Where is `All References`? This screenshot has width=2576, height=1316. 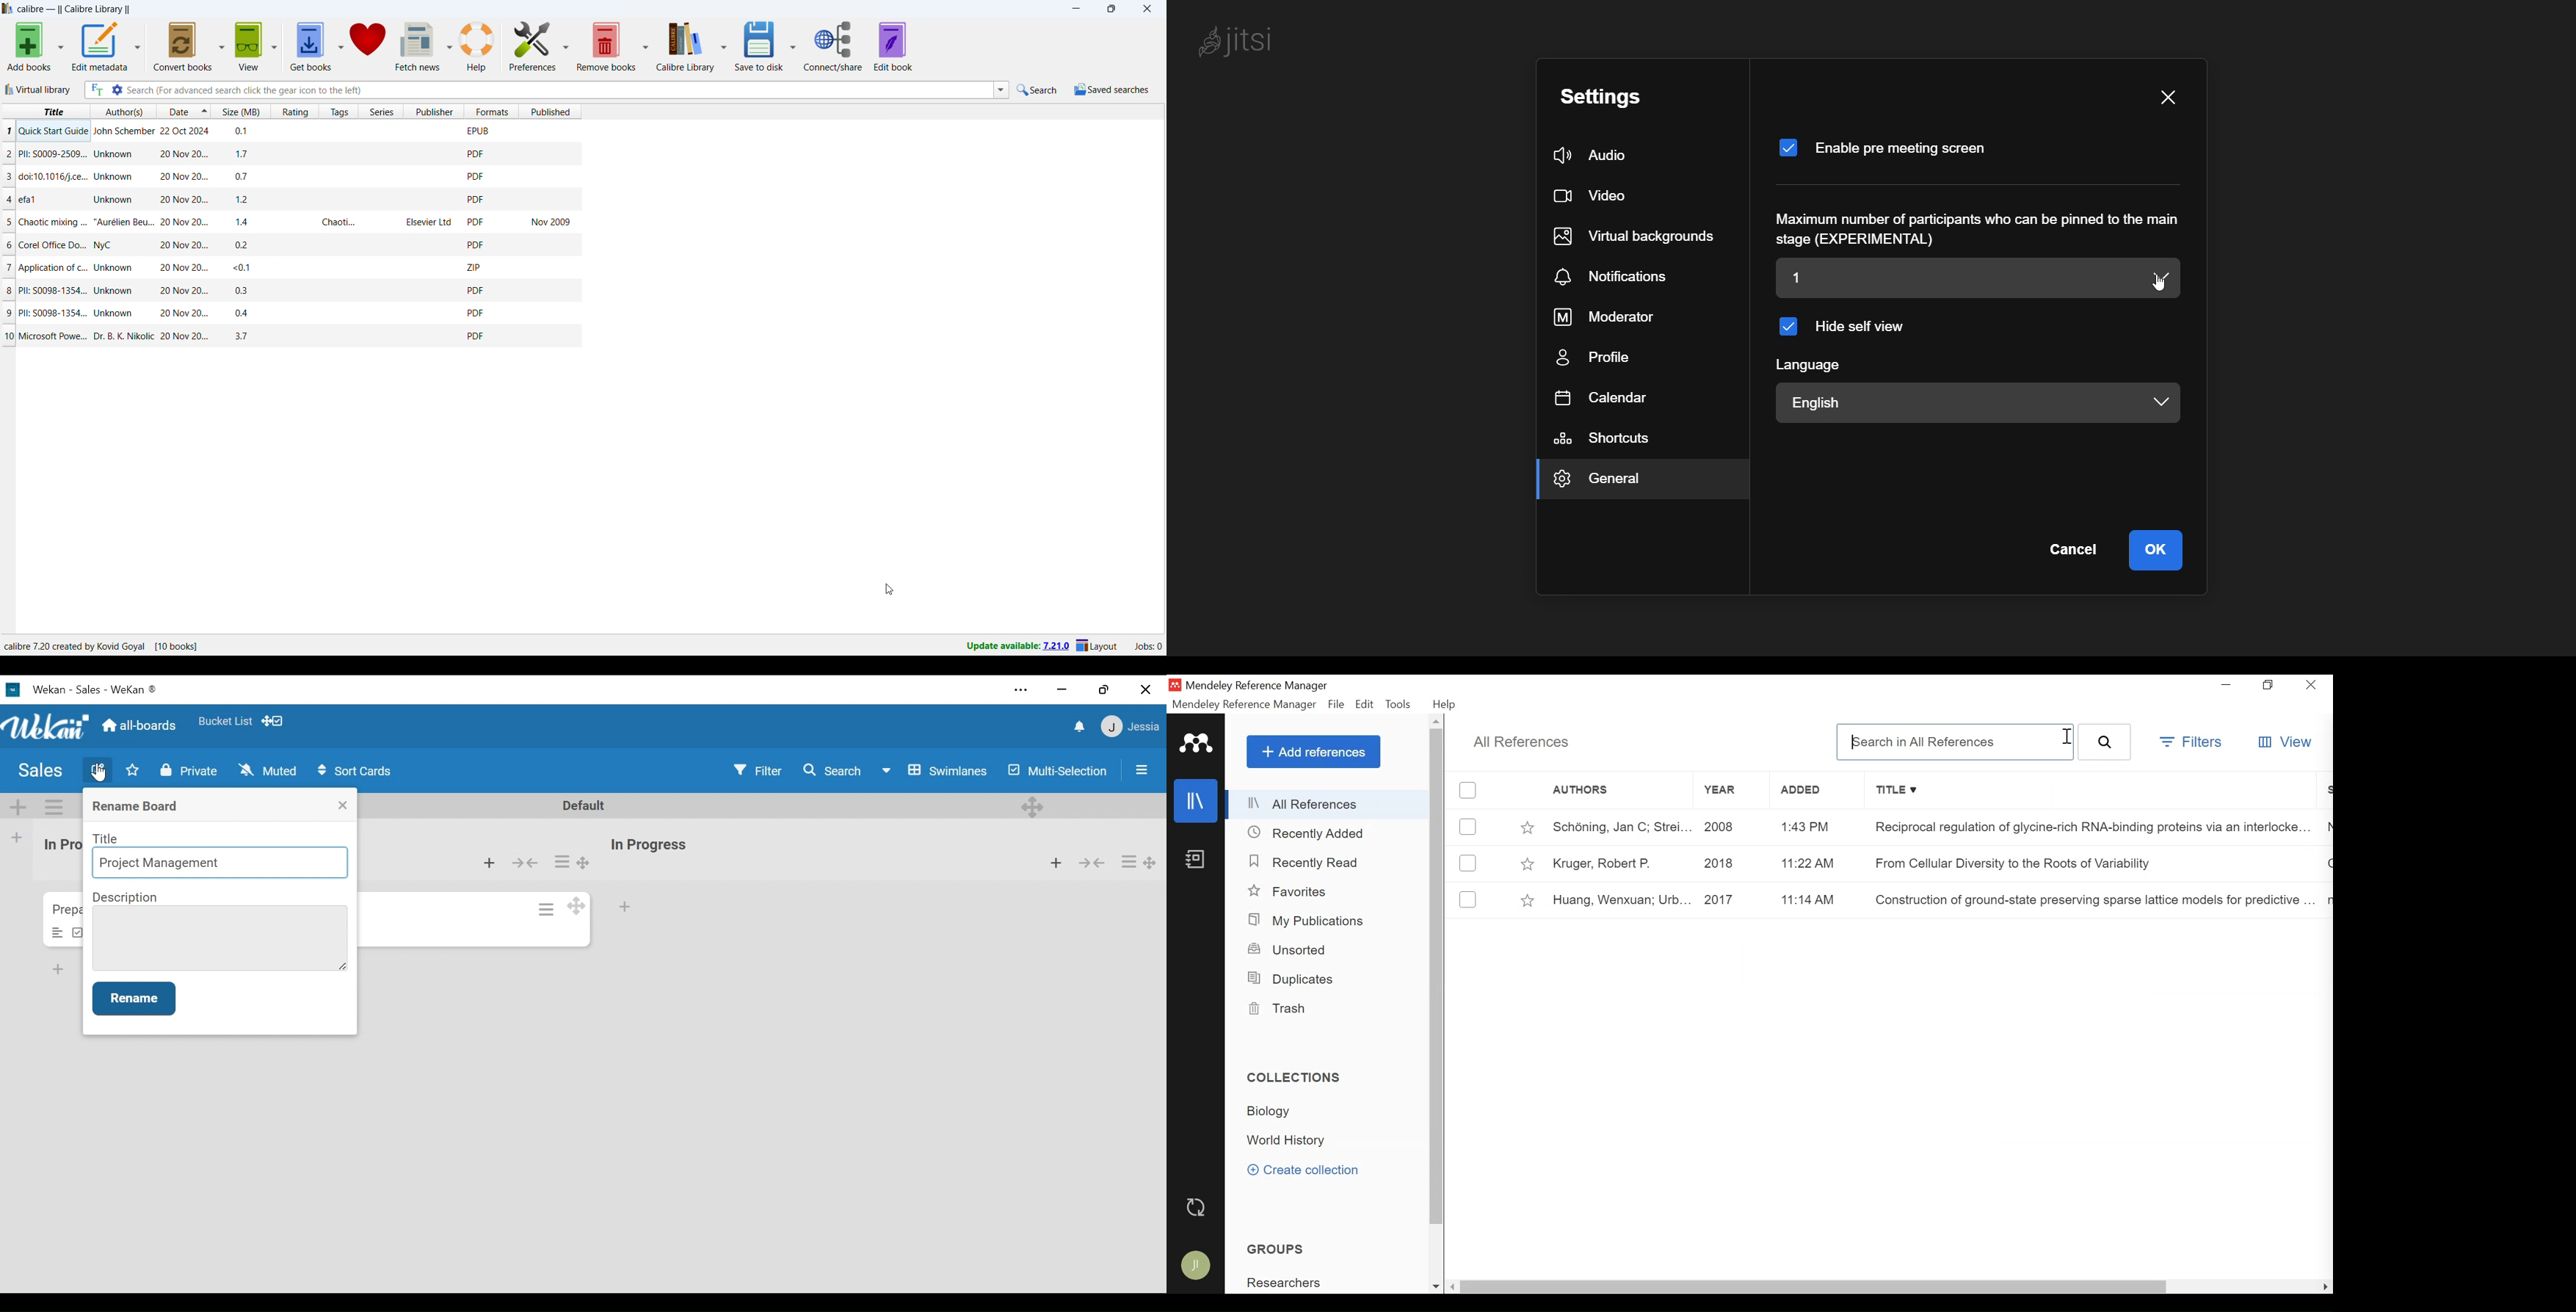
All References is located at coordinates (1328, 804).